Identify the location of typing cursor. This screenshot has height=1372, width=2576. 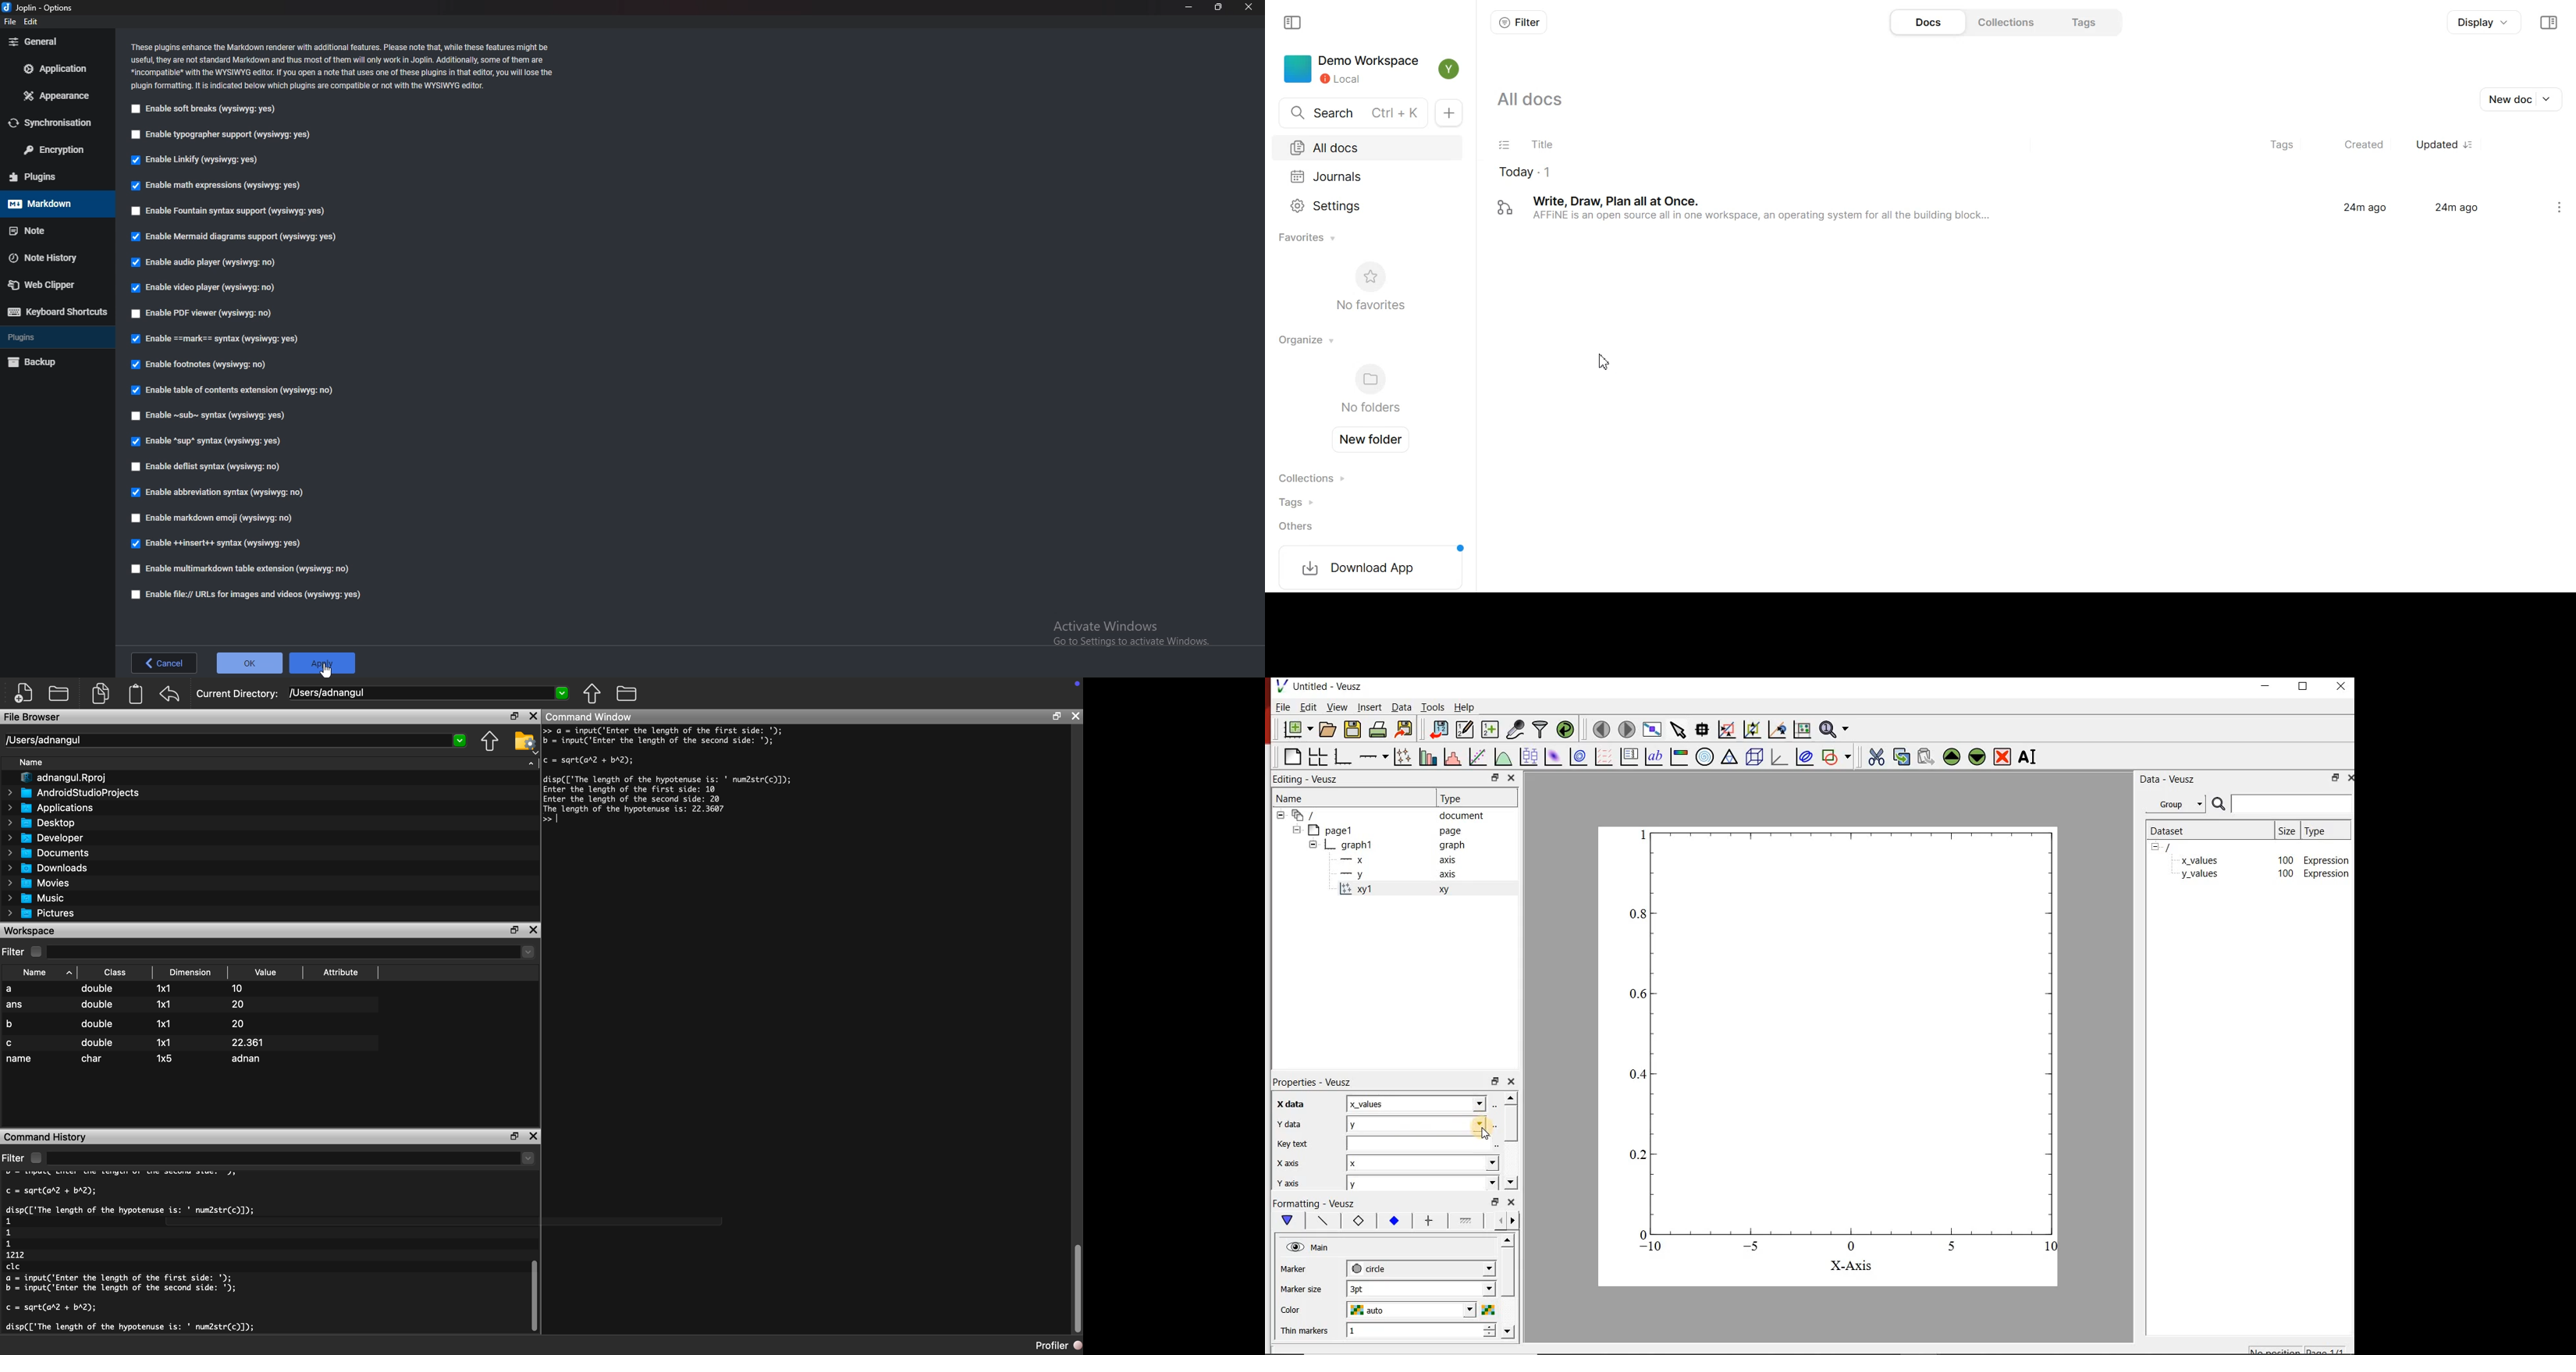
(561, 818).